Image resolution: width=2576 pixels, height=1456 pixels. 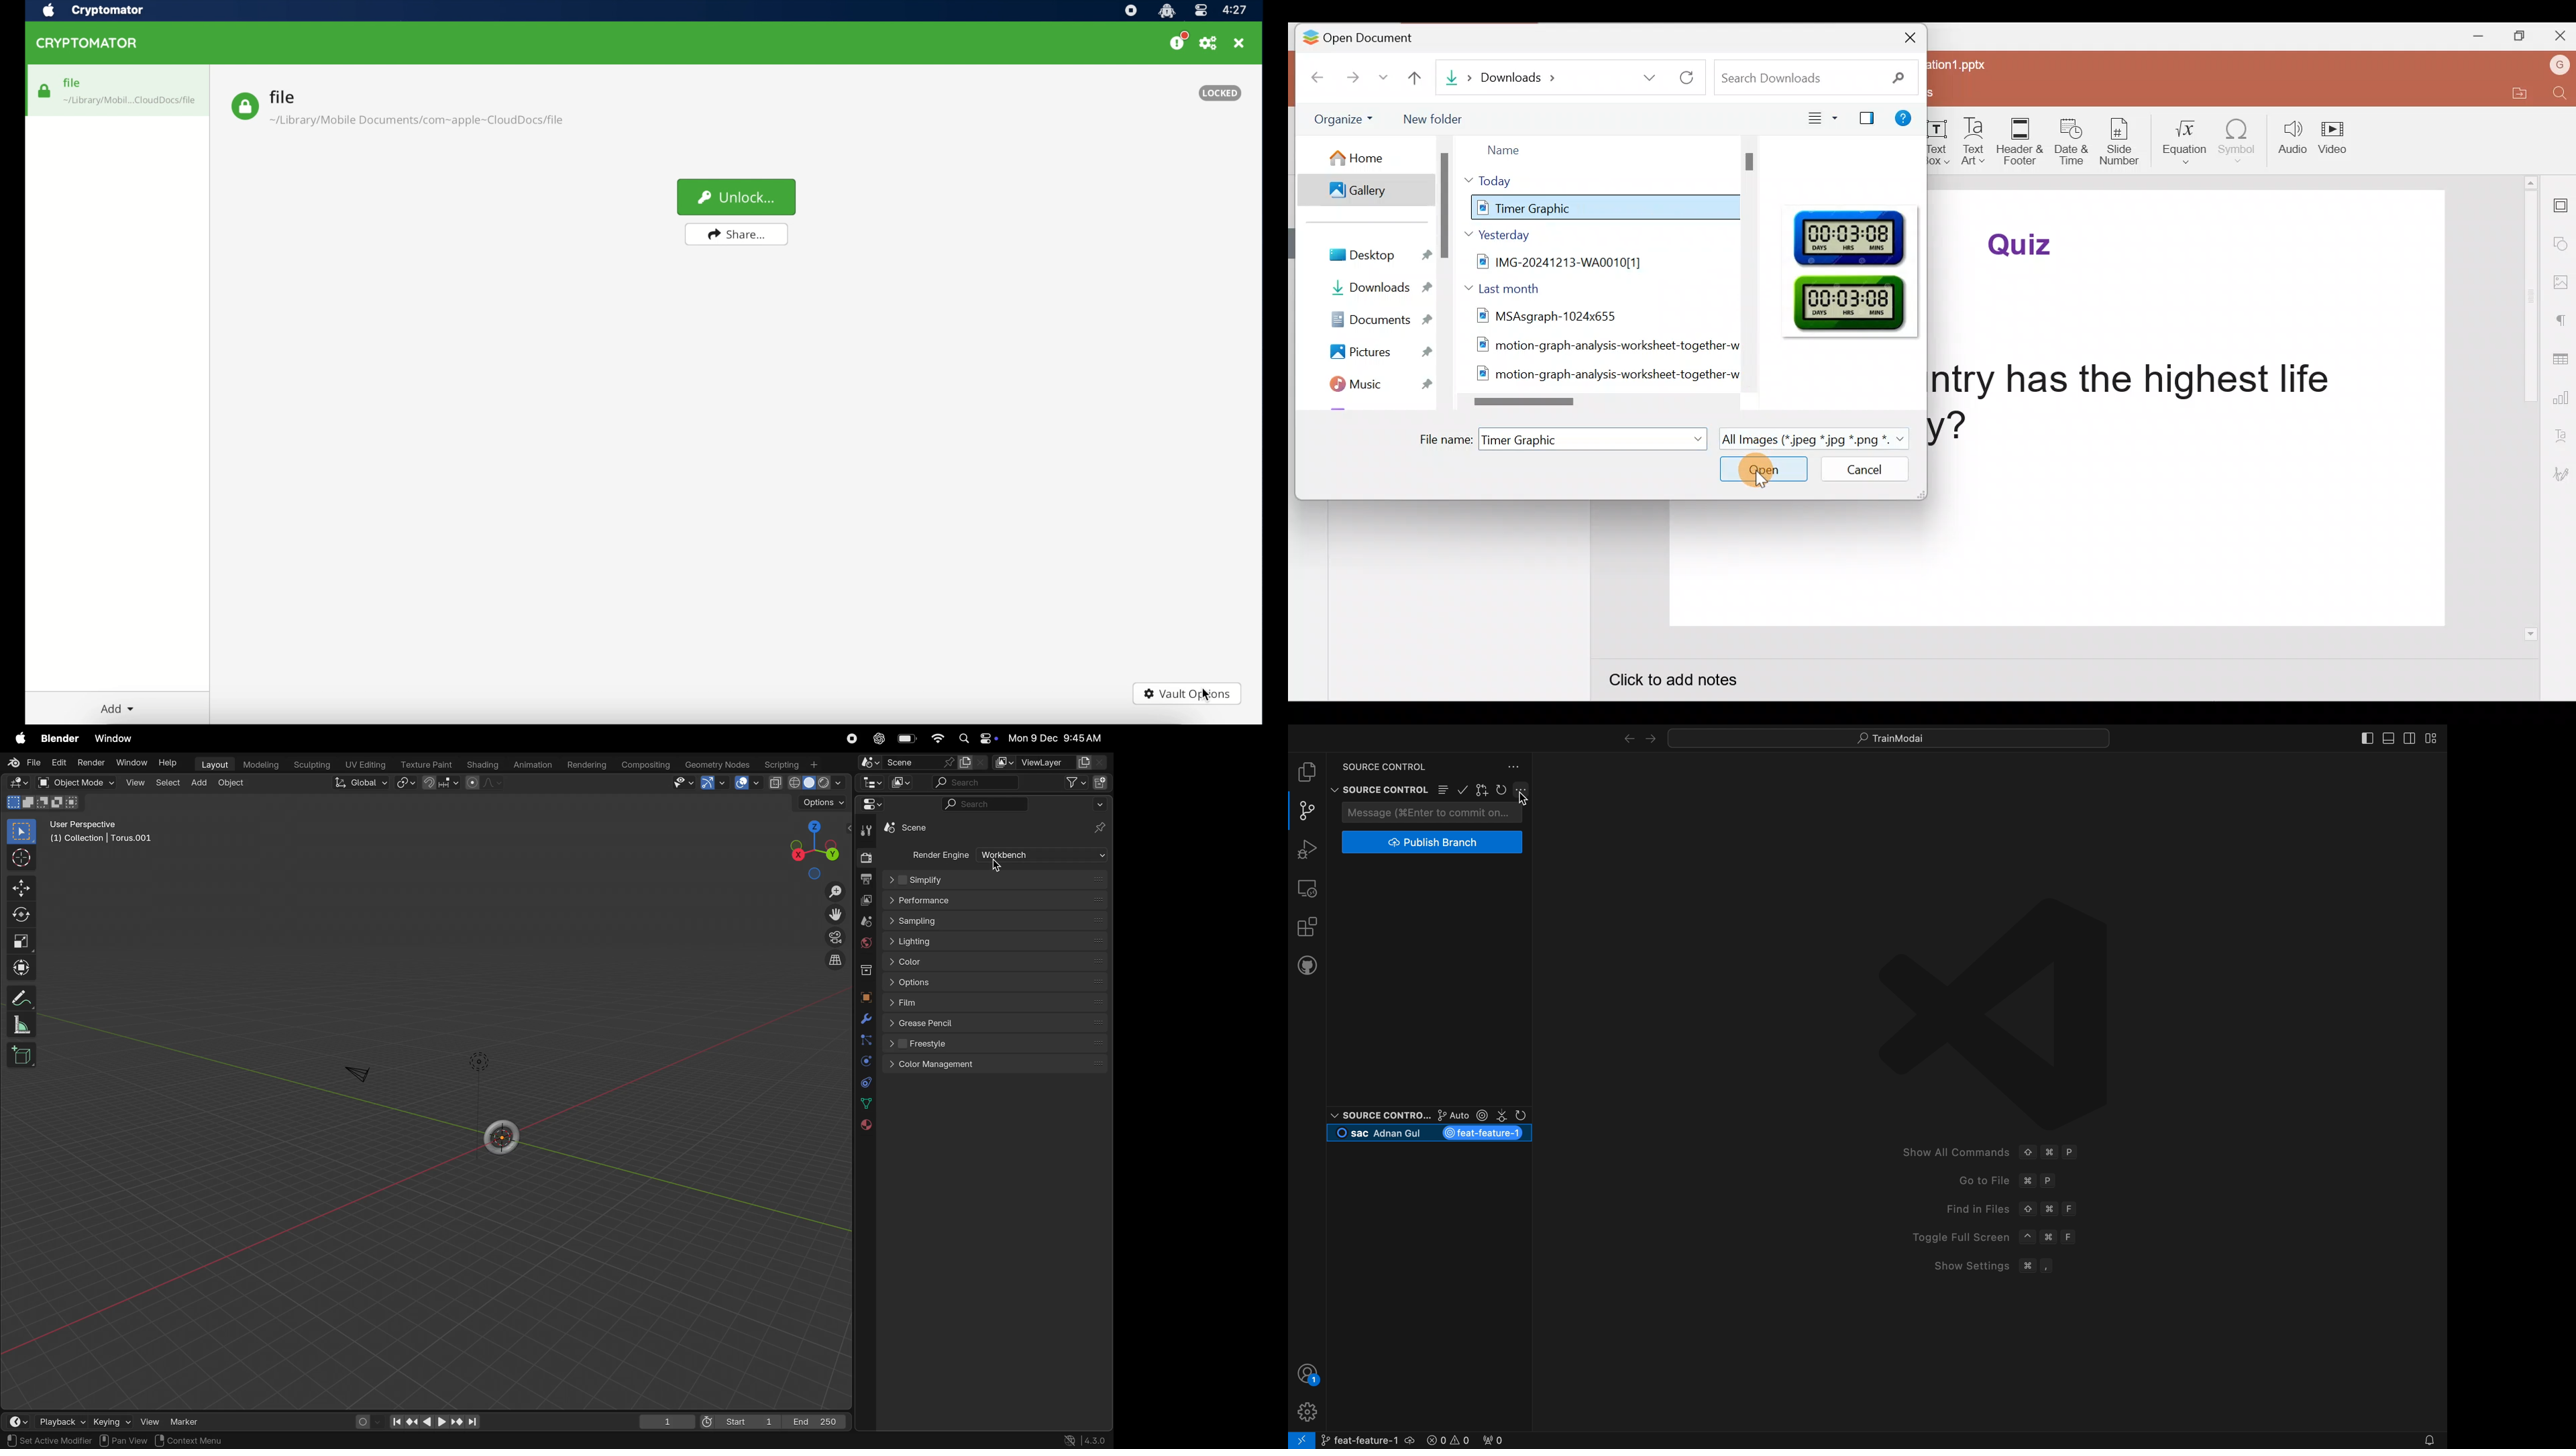 What do you see at coordinates (978, 737) in the screenshot?
I see `apple widgets` at bounding box center [978, 737].